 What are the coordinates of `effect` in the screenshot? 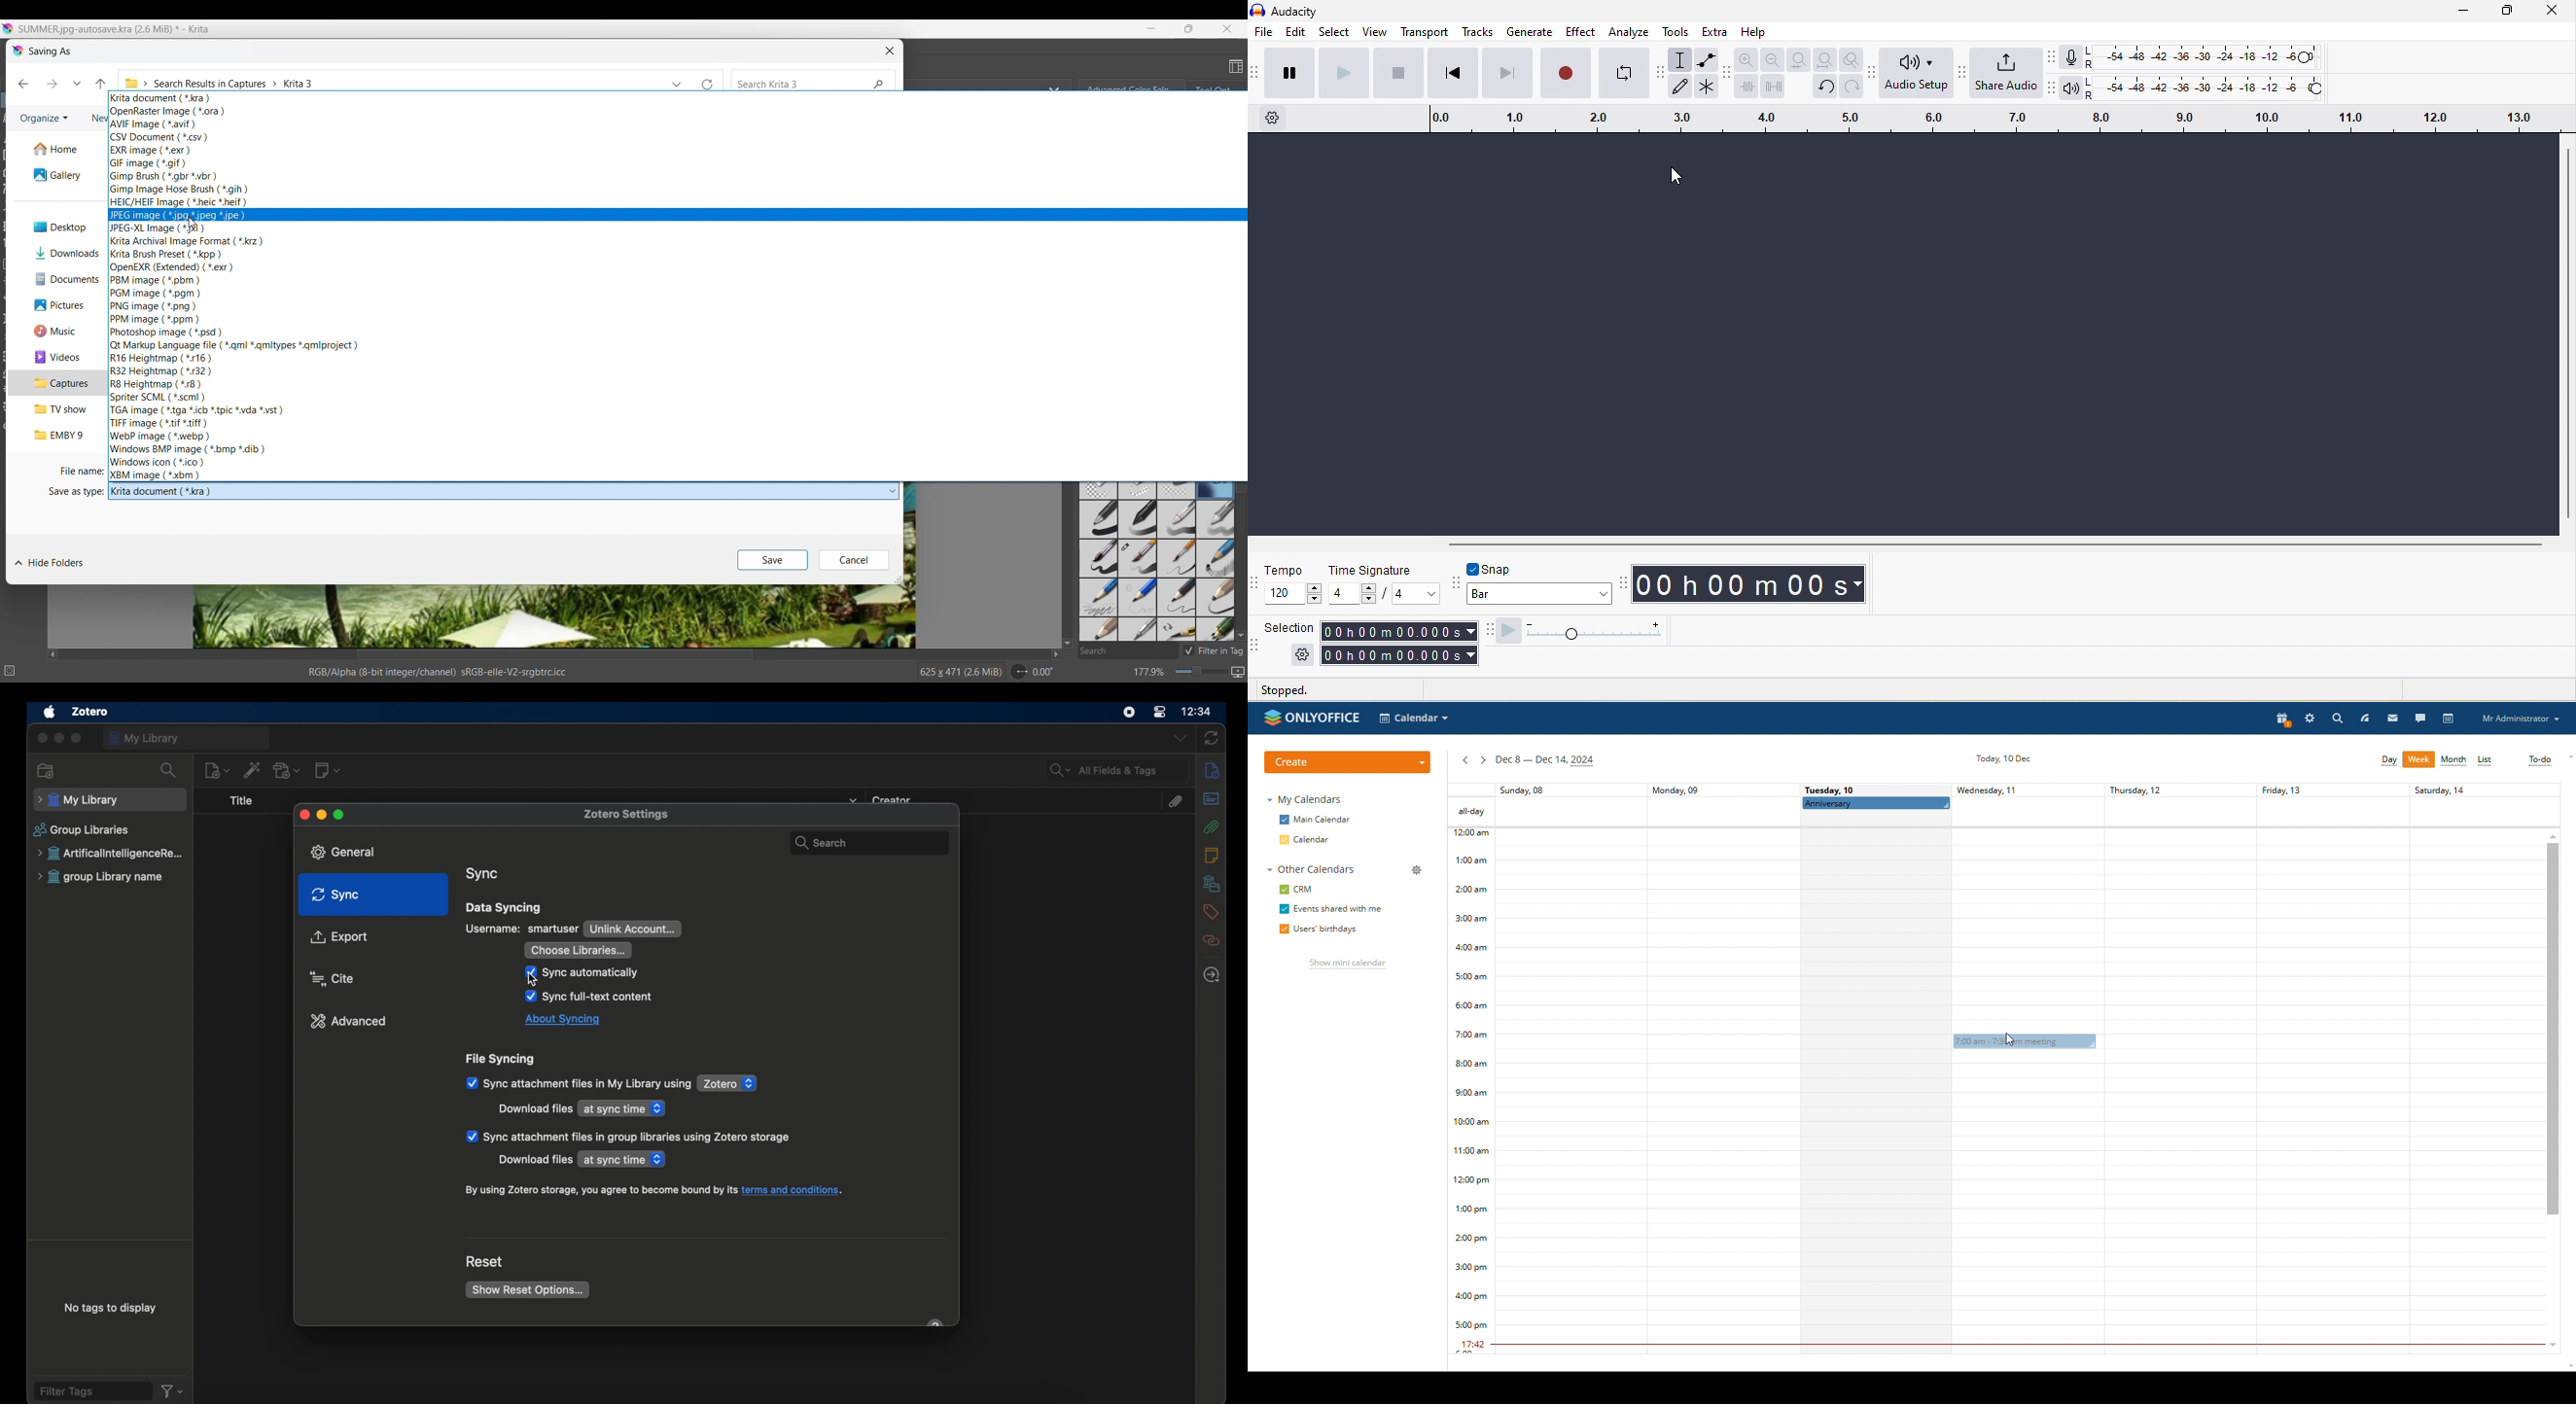 It's located at (1581, 33).